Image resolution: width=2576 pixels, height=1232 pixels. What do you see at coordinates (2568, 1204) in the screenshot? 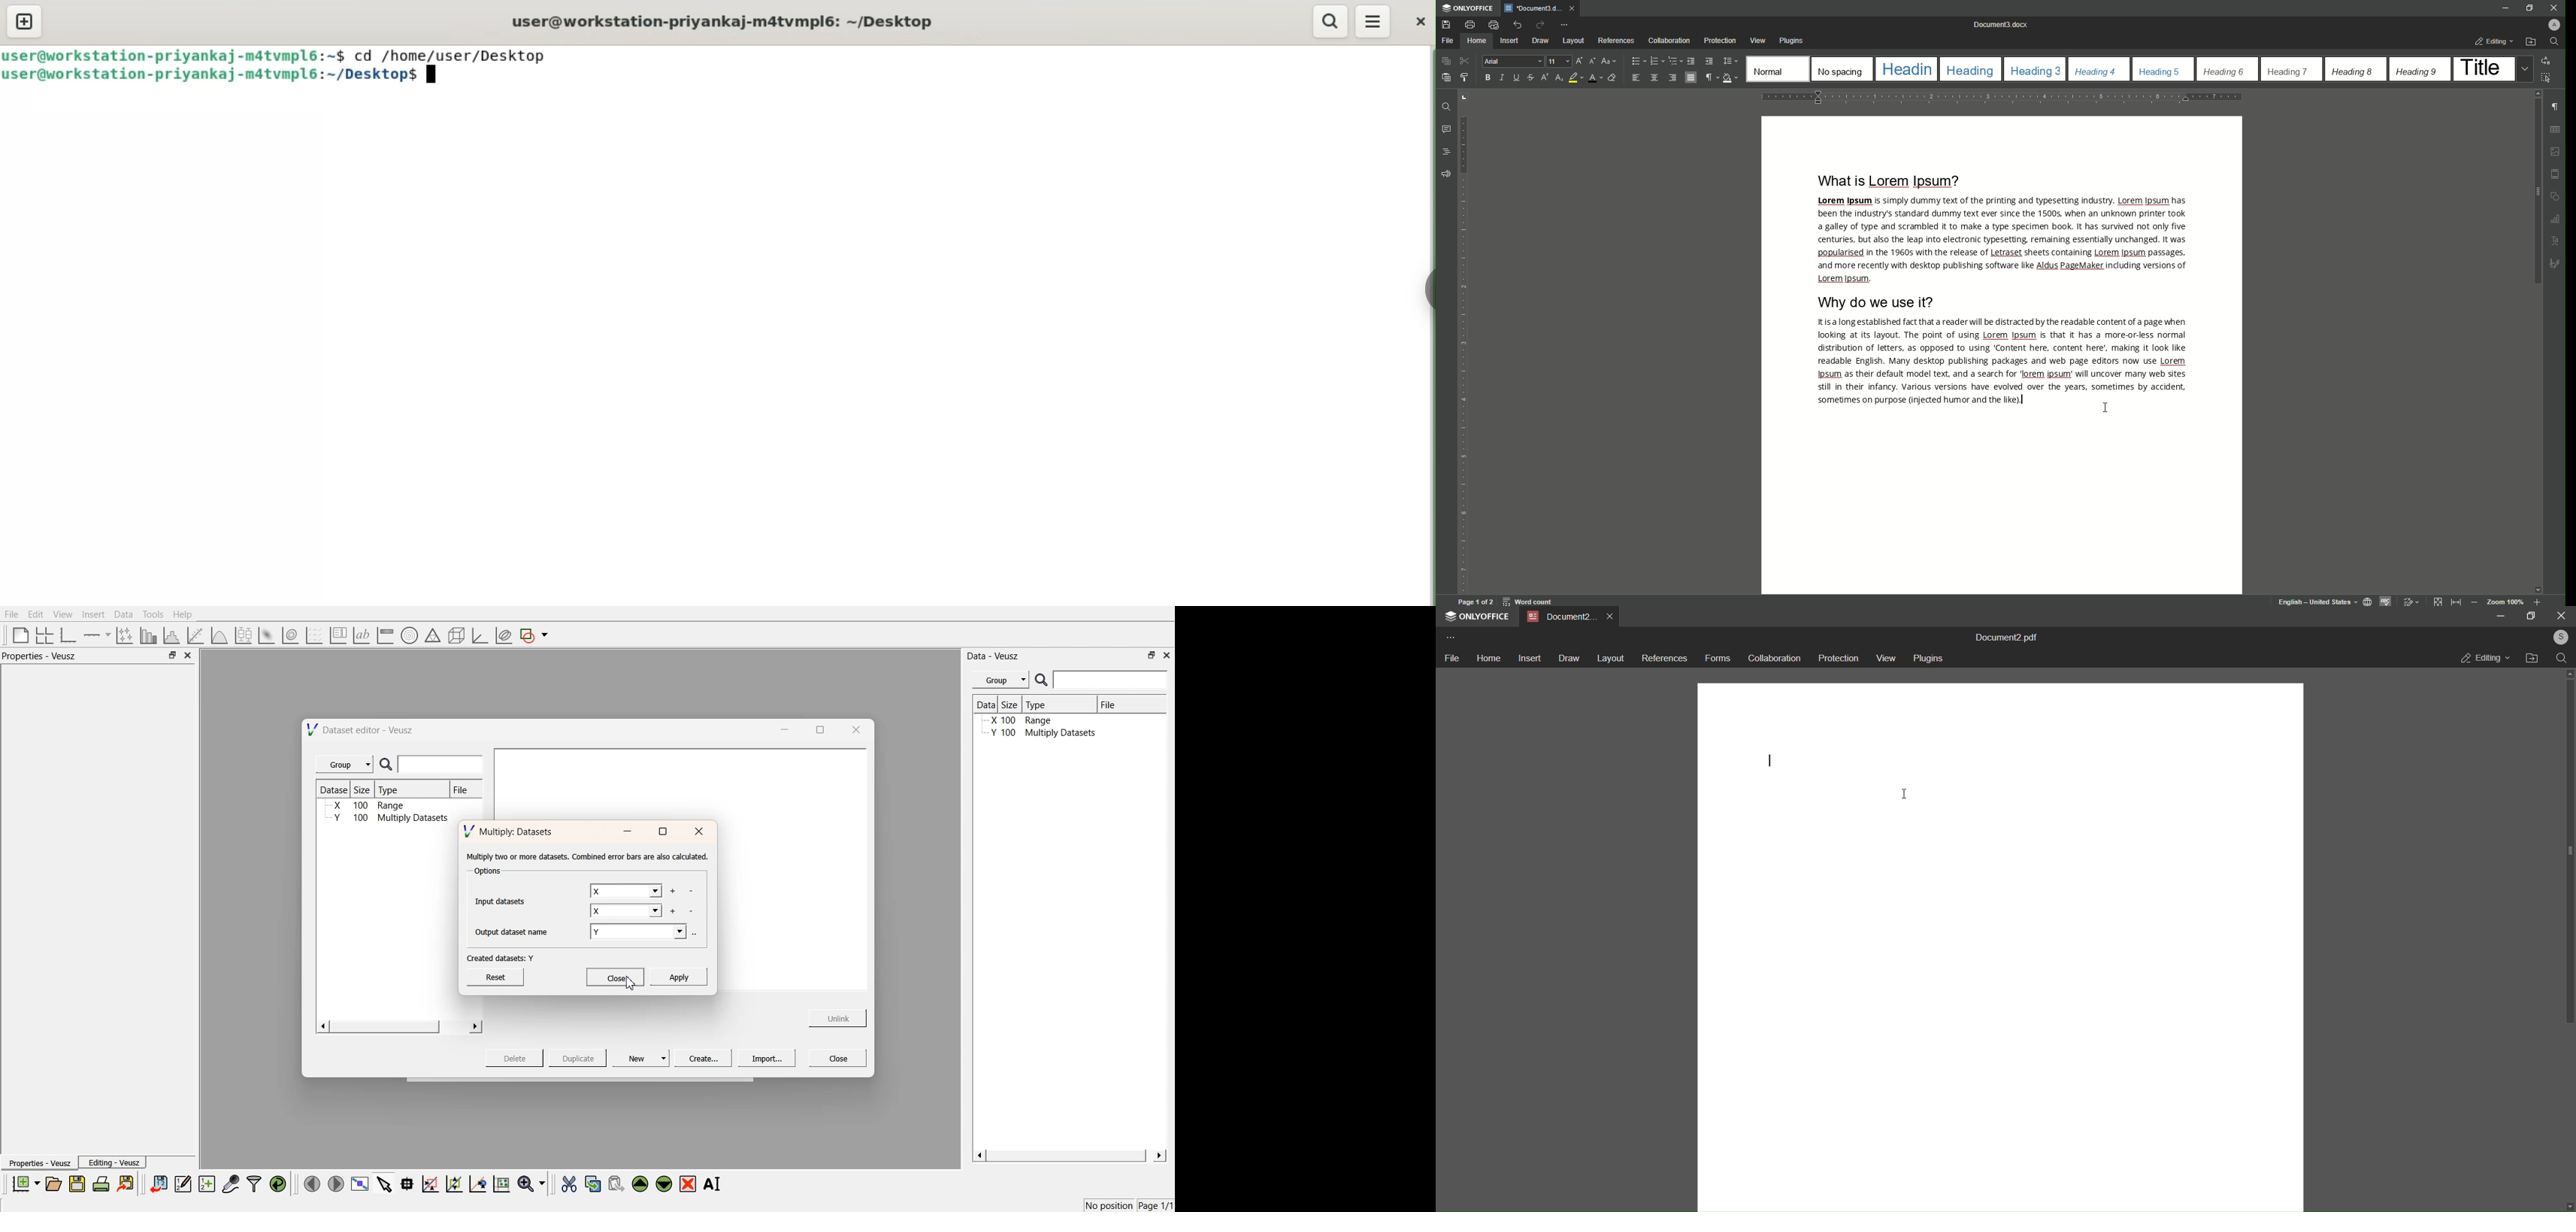
I see `down` at bounding box center [2568, 1204].